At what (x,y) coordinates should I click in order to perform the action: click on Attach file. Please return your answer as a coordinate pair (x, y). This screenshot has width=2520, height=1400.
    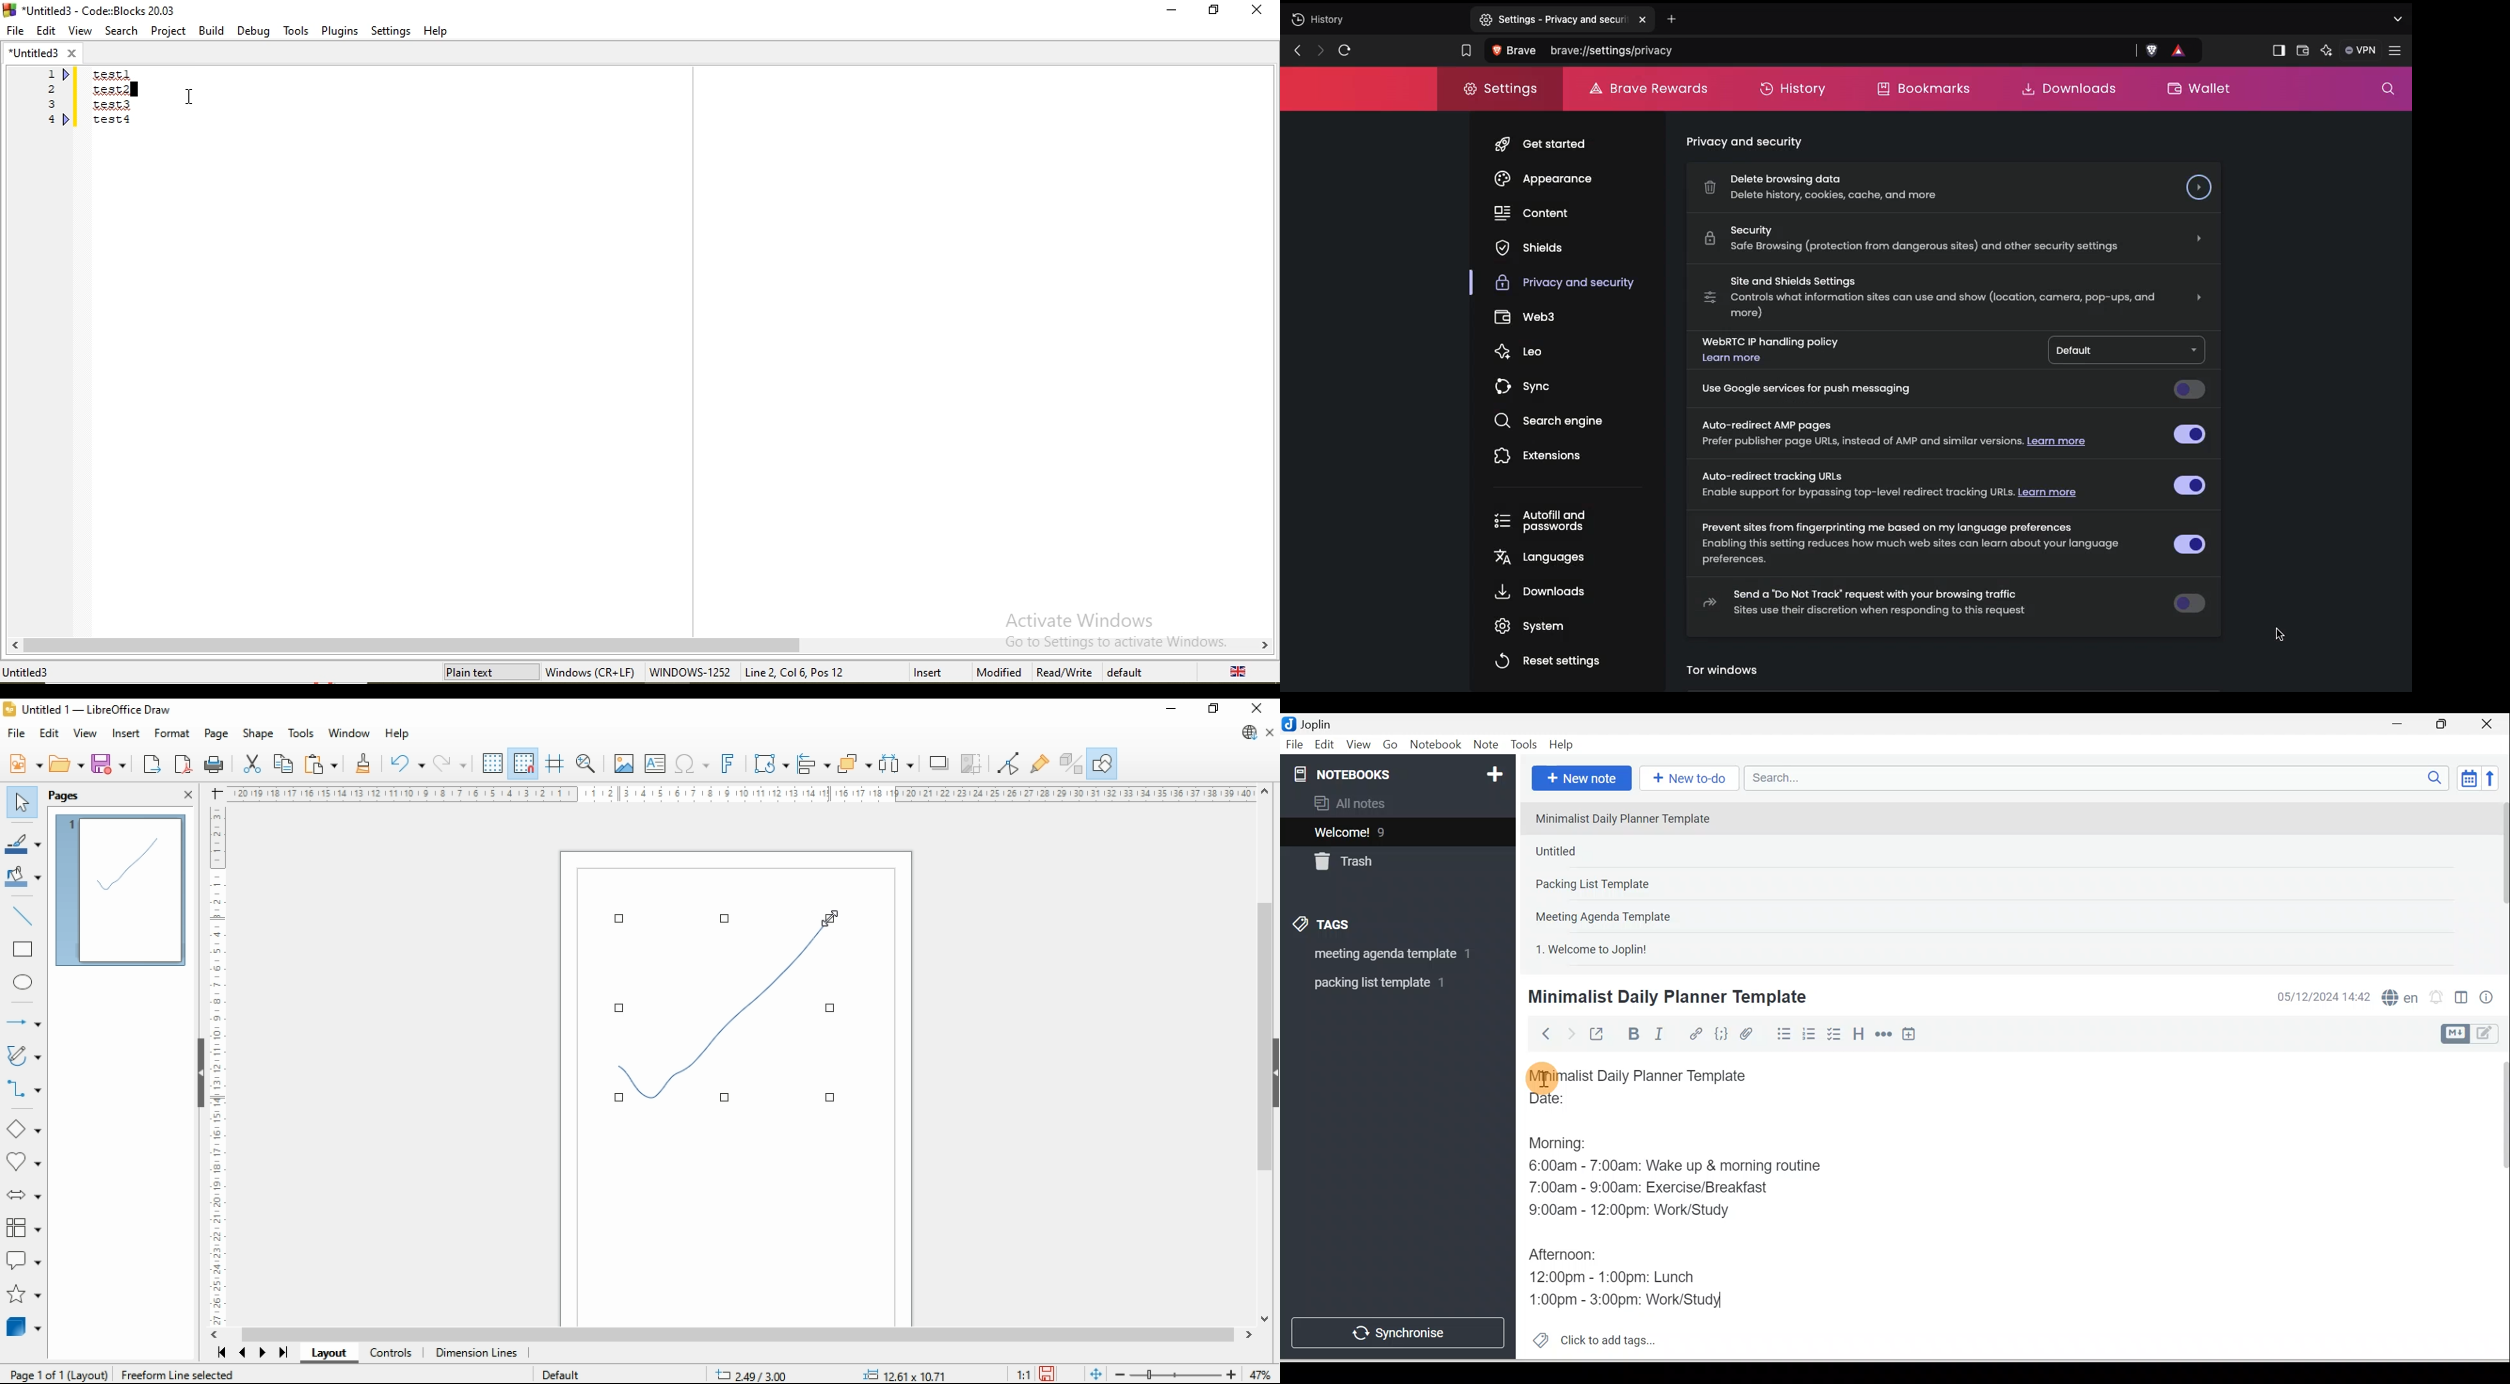
    Looking at the image, I should click on (1750, 1034).